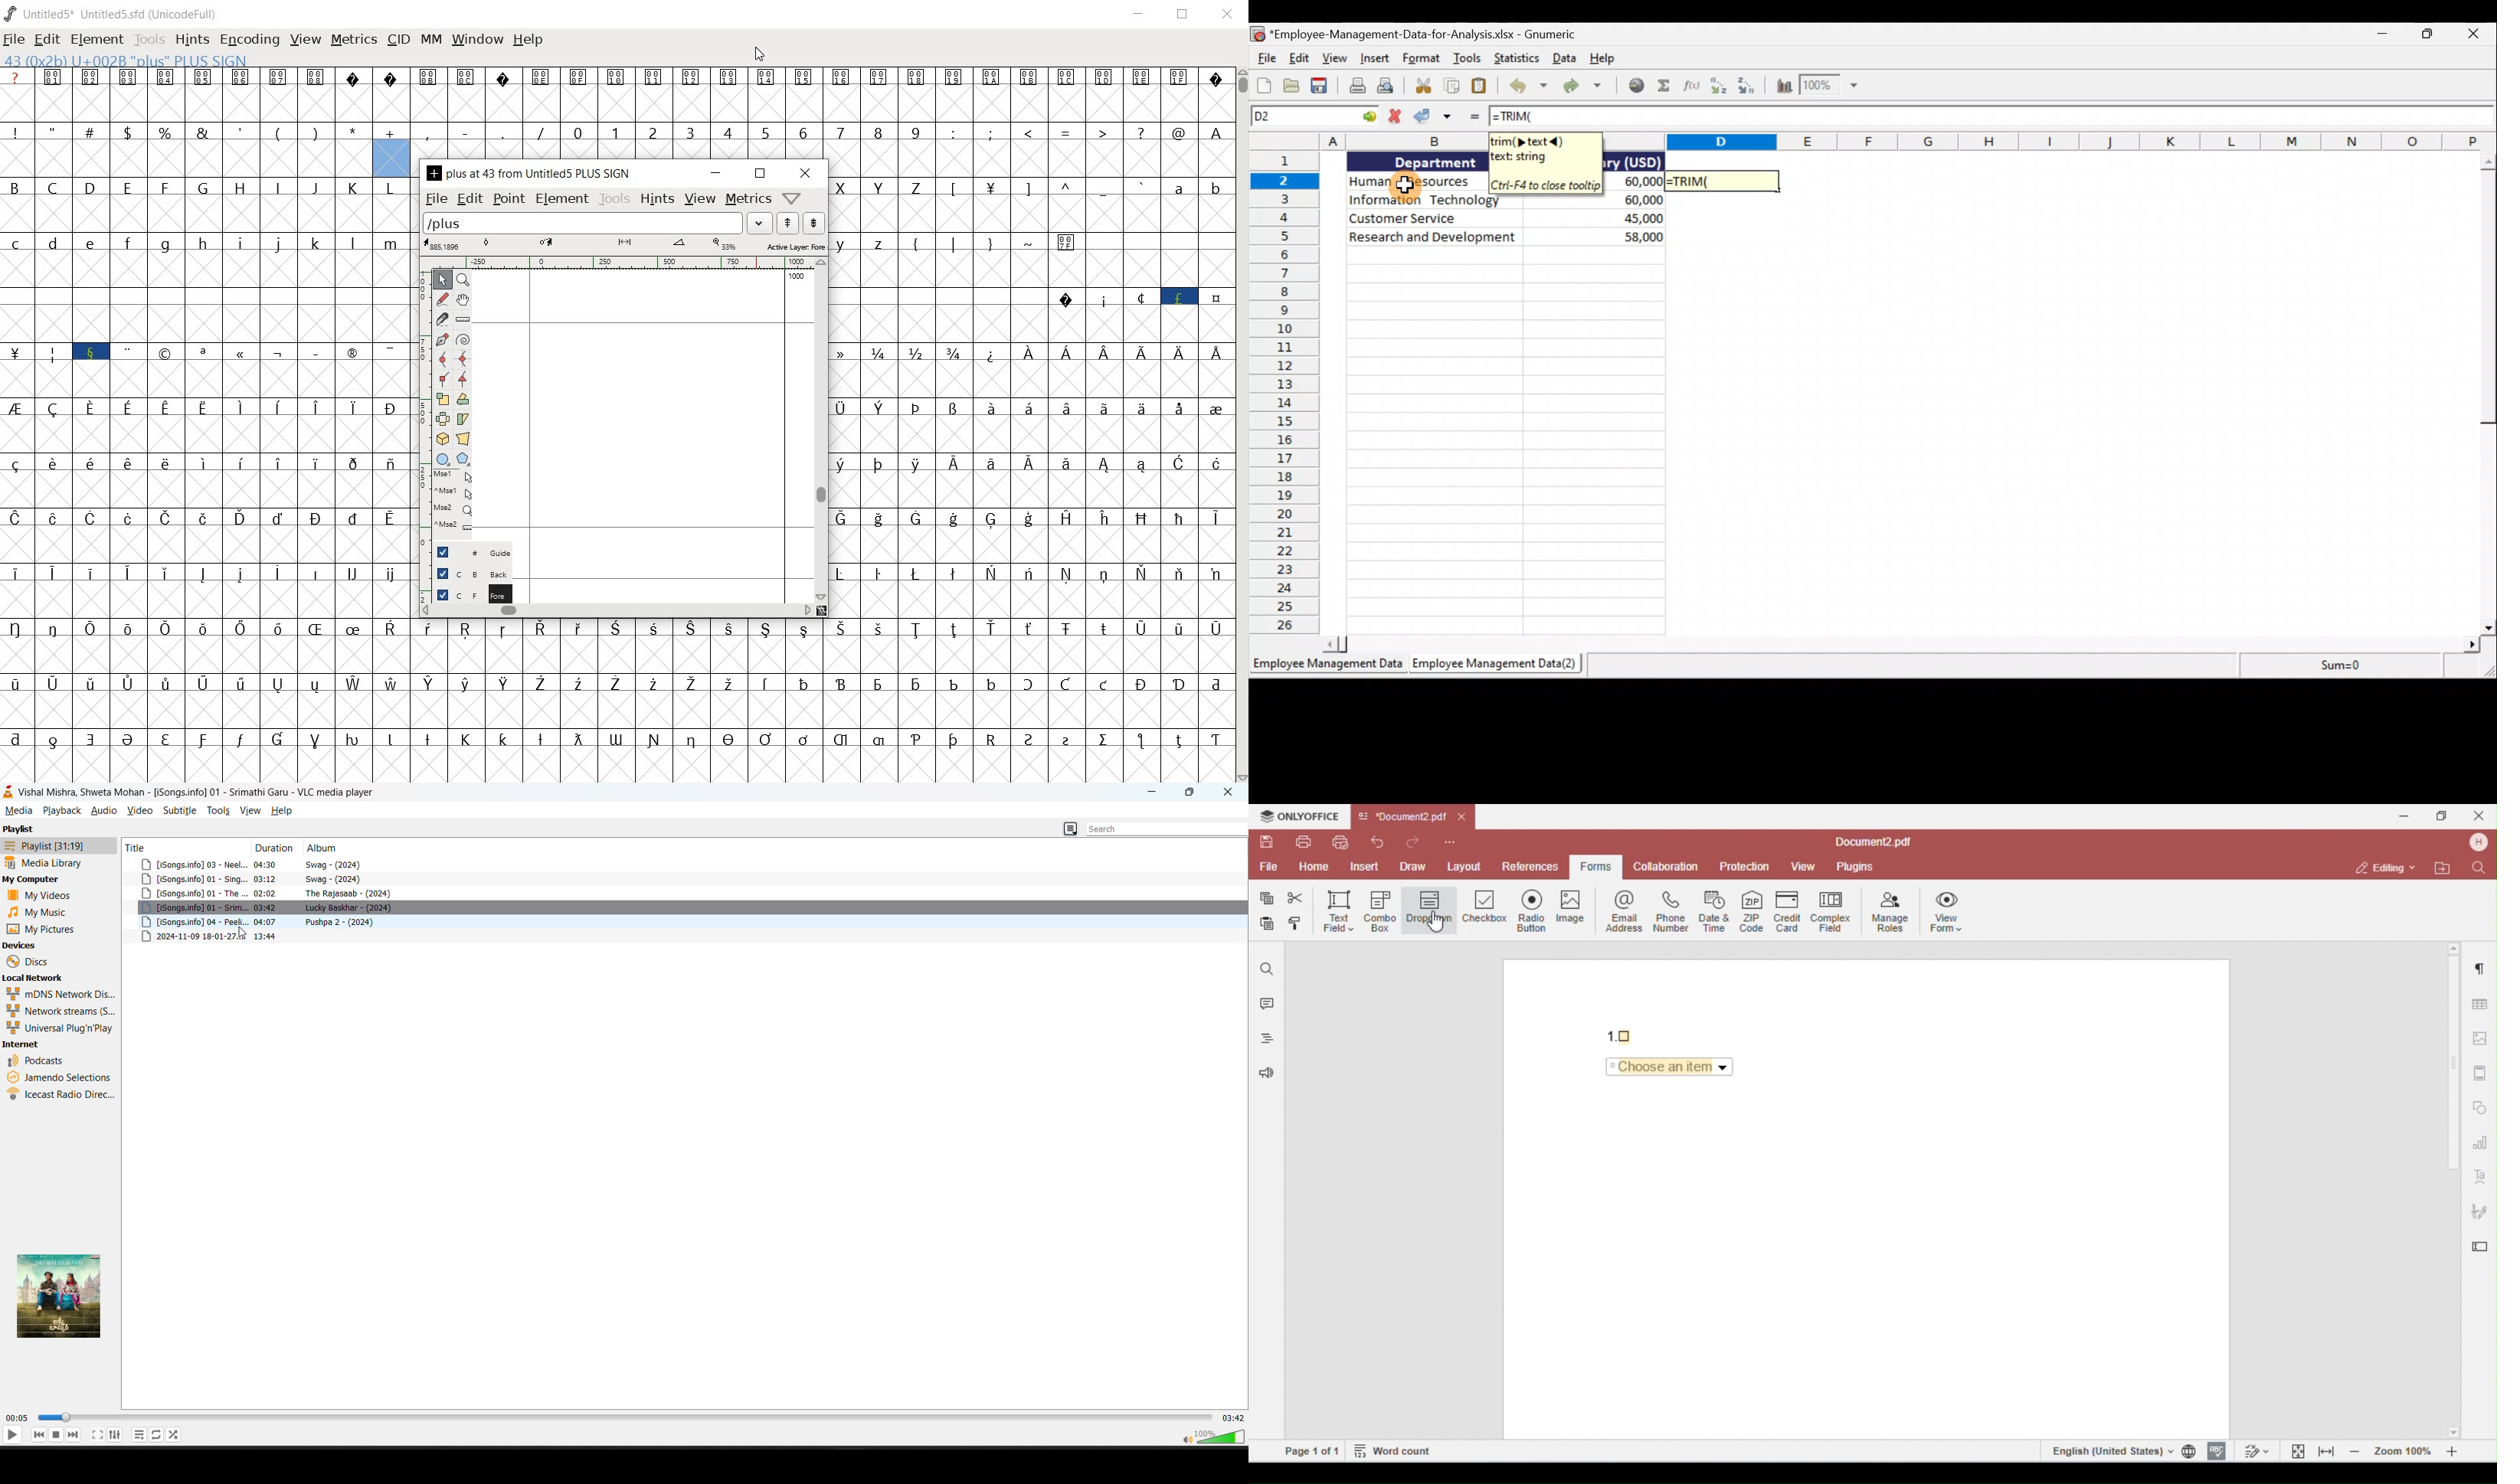 This screenshot has width=2520, height=1484. I want to click on , so click(421, 505).